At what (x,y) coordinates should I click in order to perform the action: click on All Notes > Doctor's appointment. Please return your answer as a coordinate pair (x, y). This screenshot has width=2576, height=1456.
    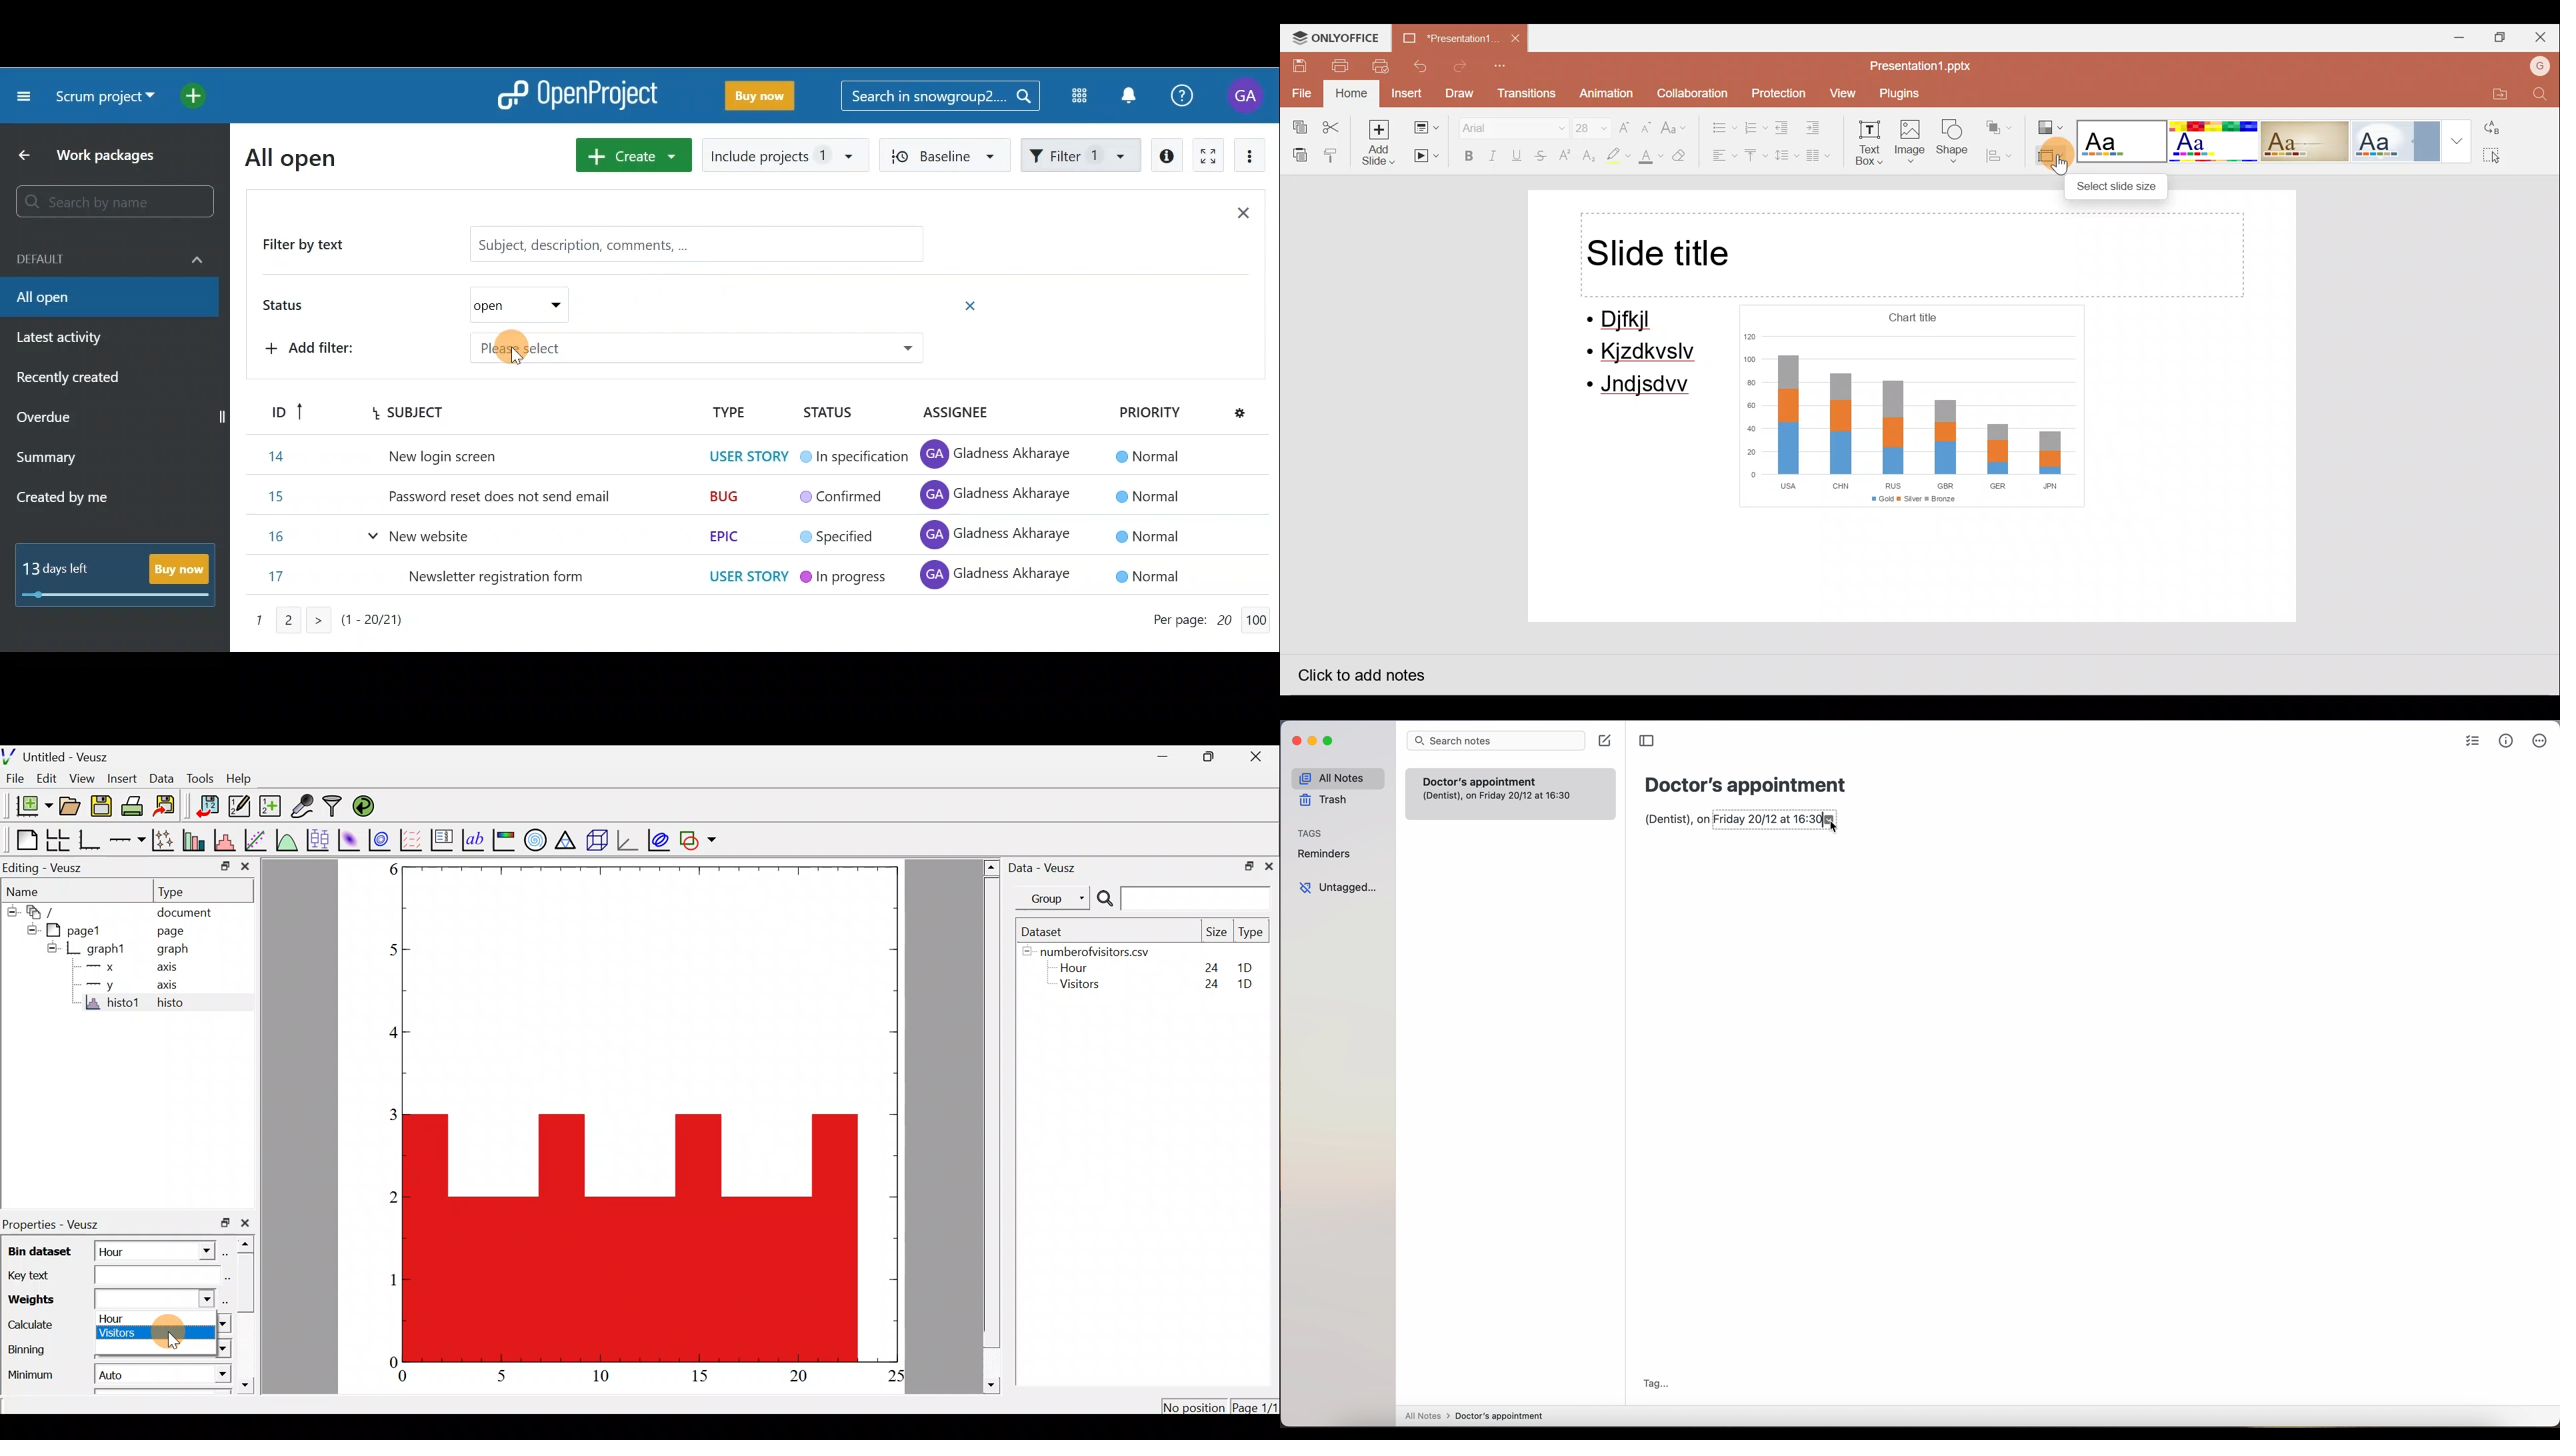
    Looking at the image, I should click on (1473, 1417).